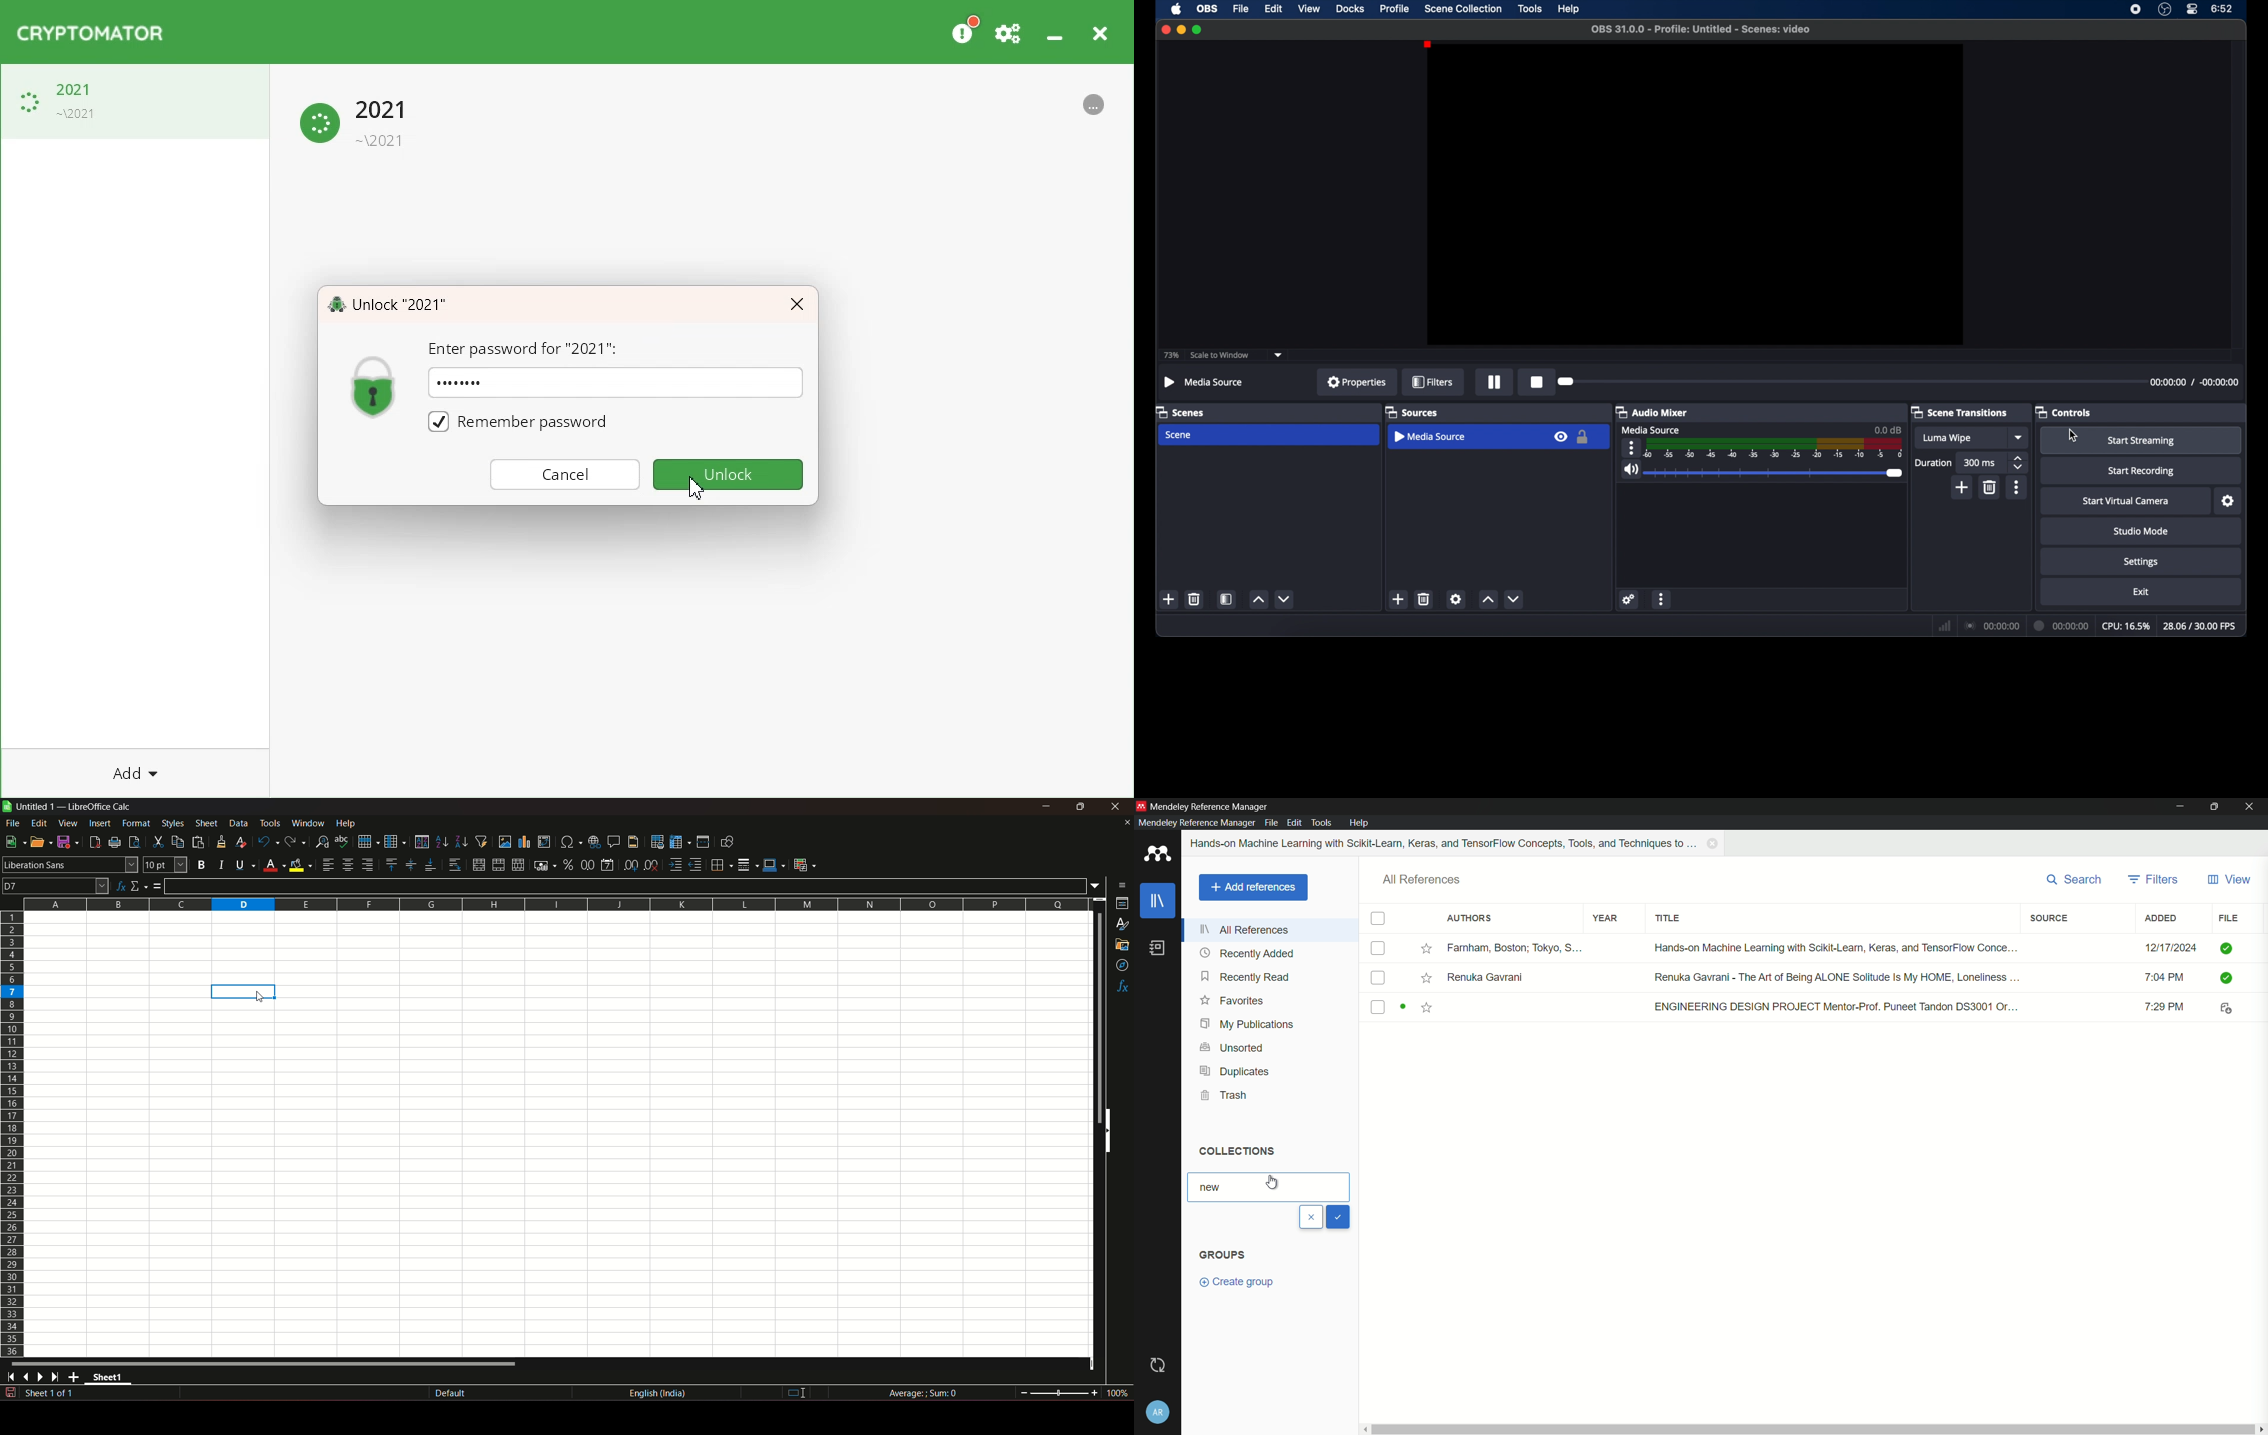  I want to click on sources, so click(1412, 412).